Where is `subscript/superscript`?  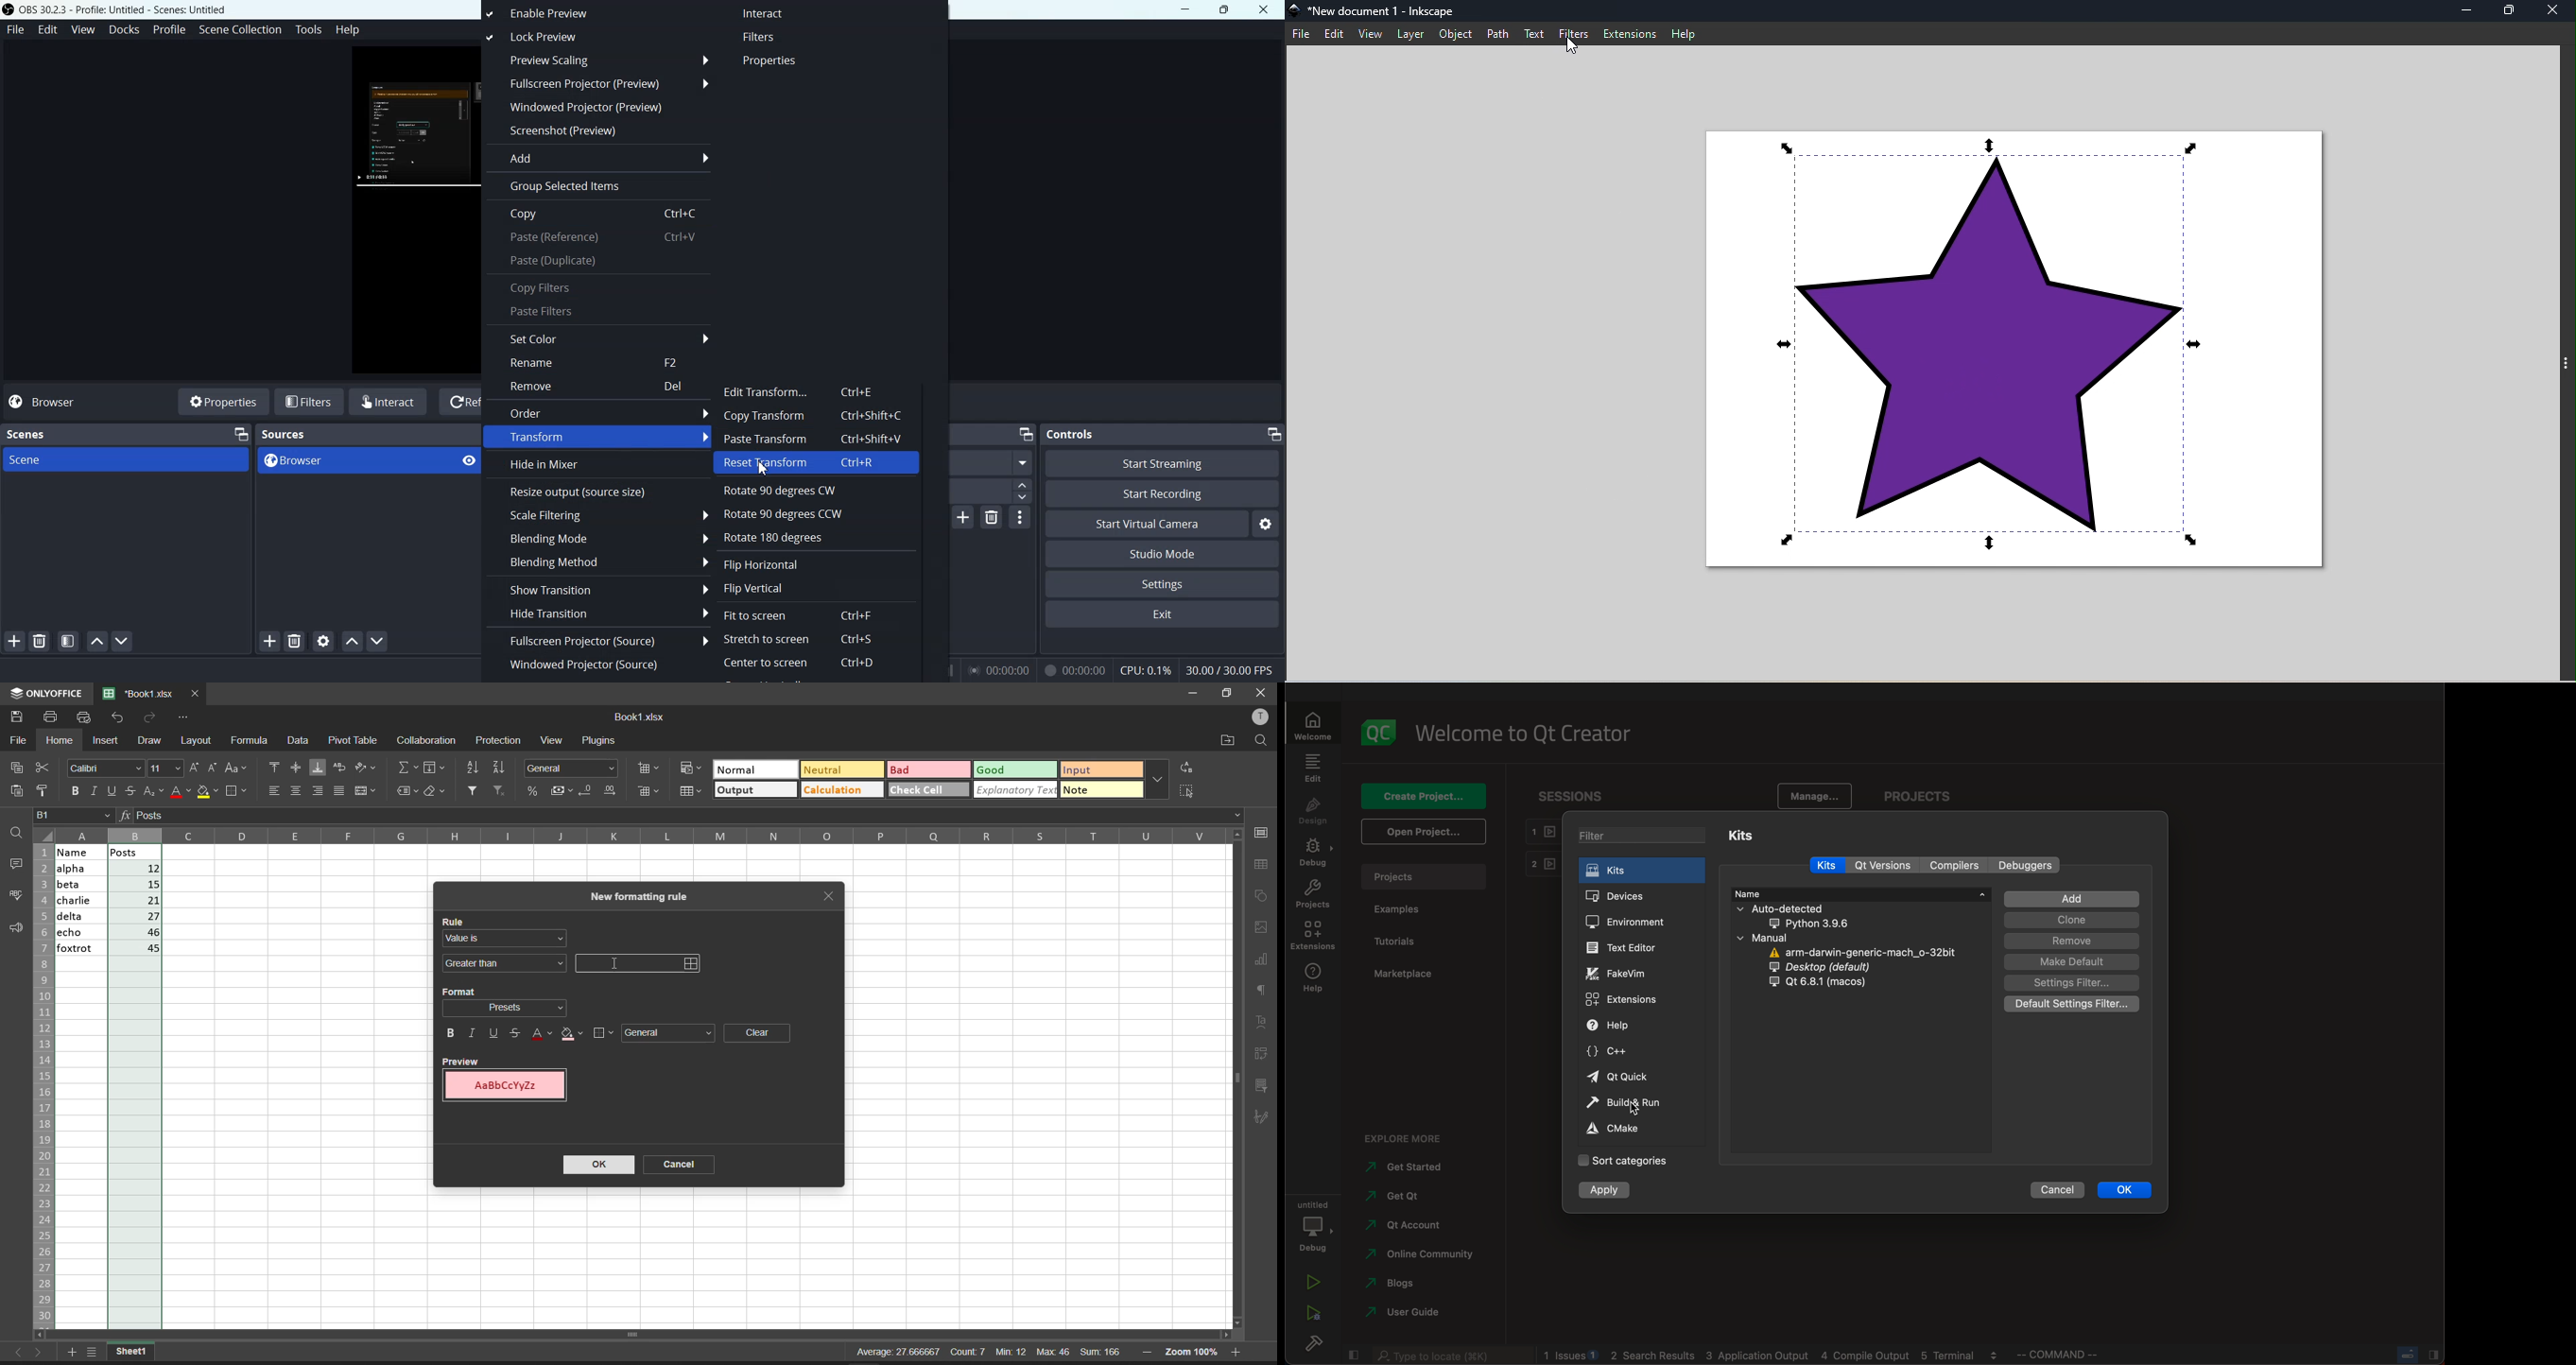
subscript/superscript is located at coordinates (154, 792).